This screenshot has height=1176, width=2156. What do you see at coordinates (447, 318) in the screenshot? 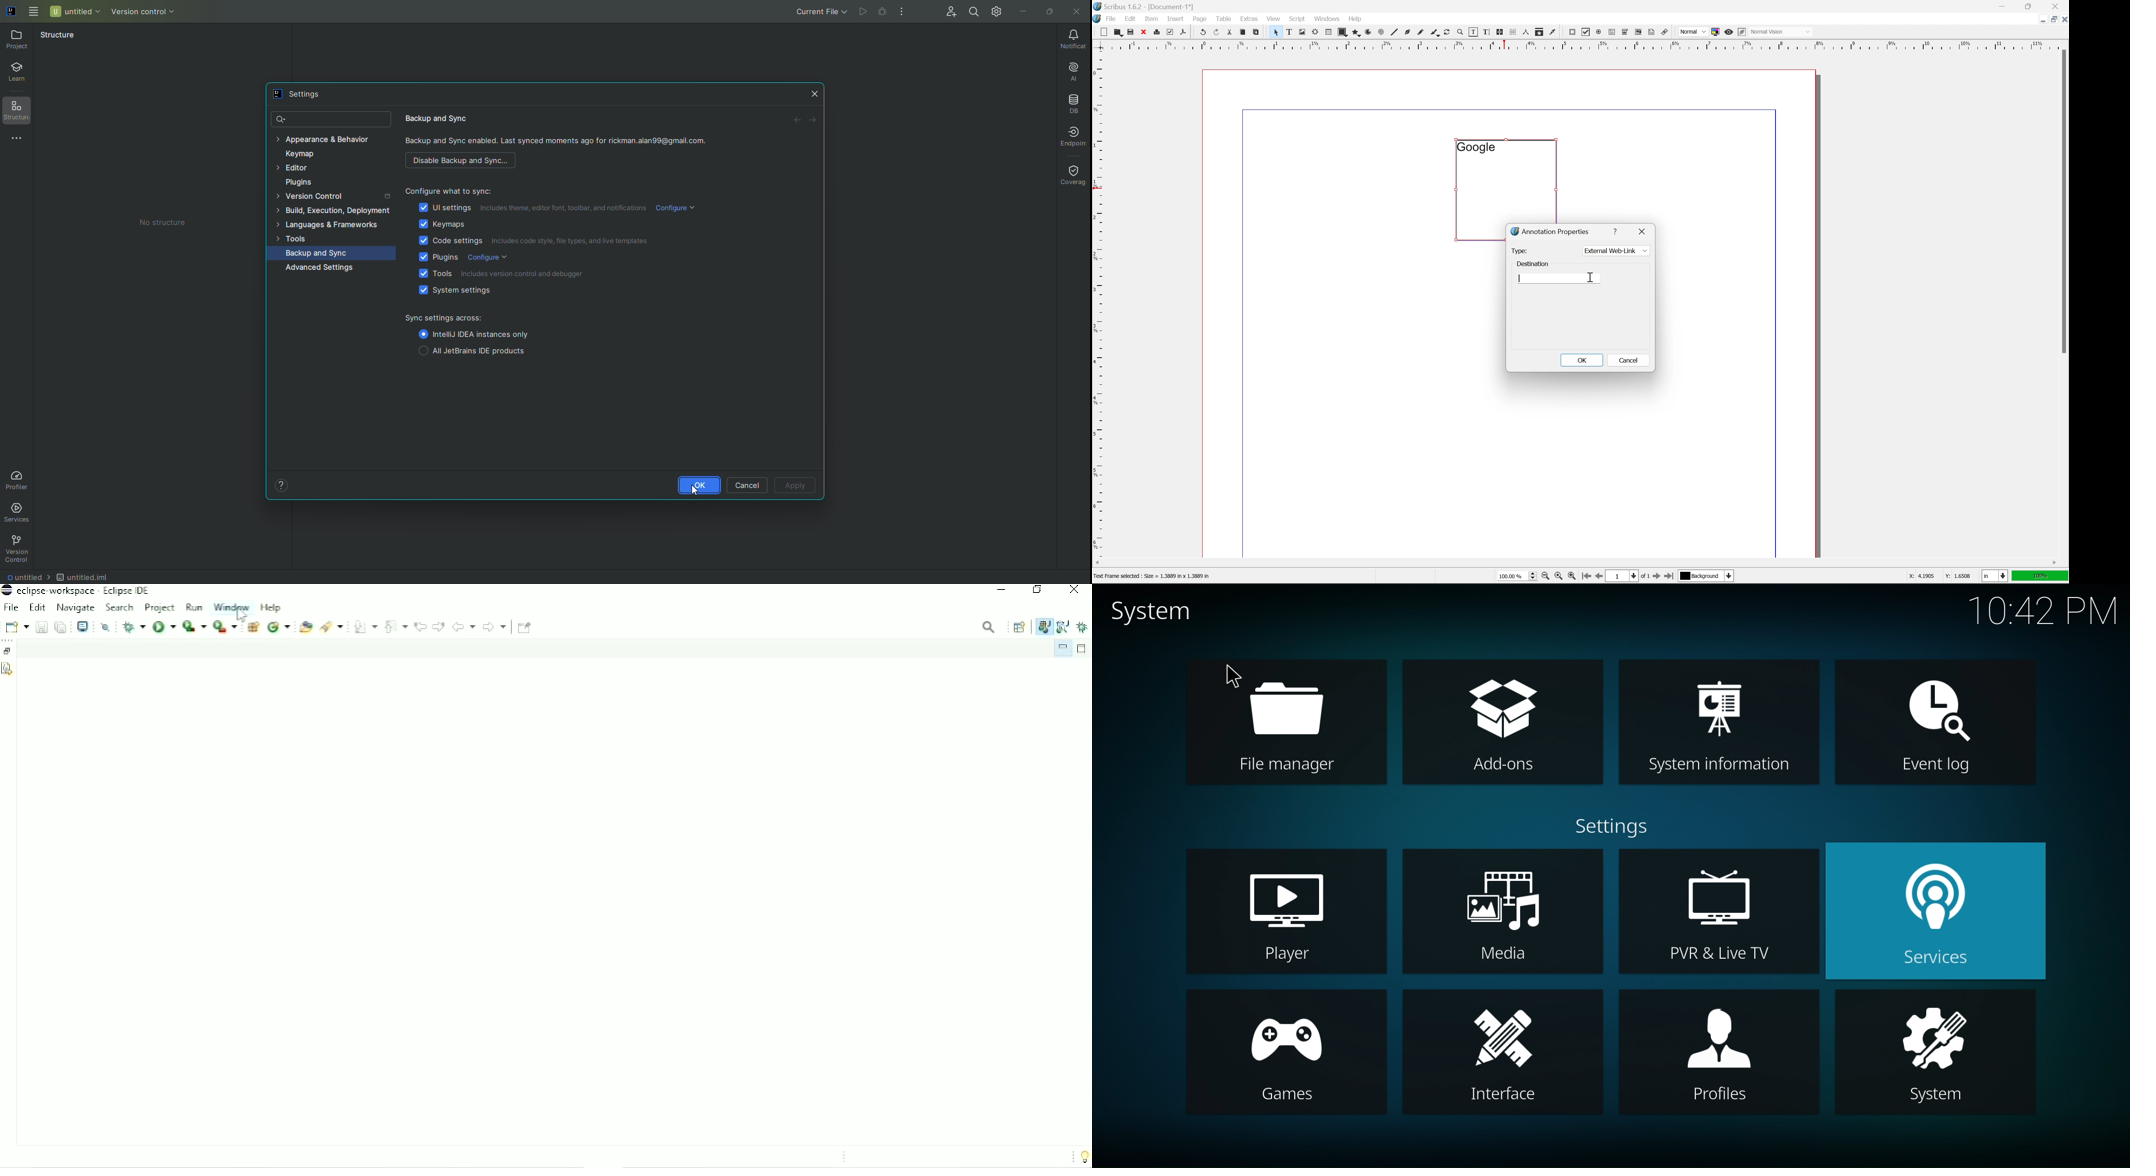
I see `Settings Range` at bounding box center [447, 318].